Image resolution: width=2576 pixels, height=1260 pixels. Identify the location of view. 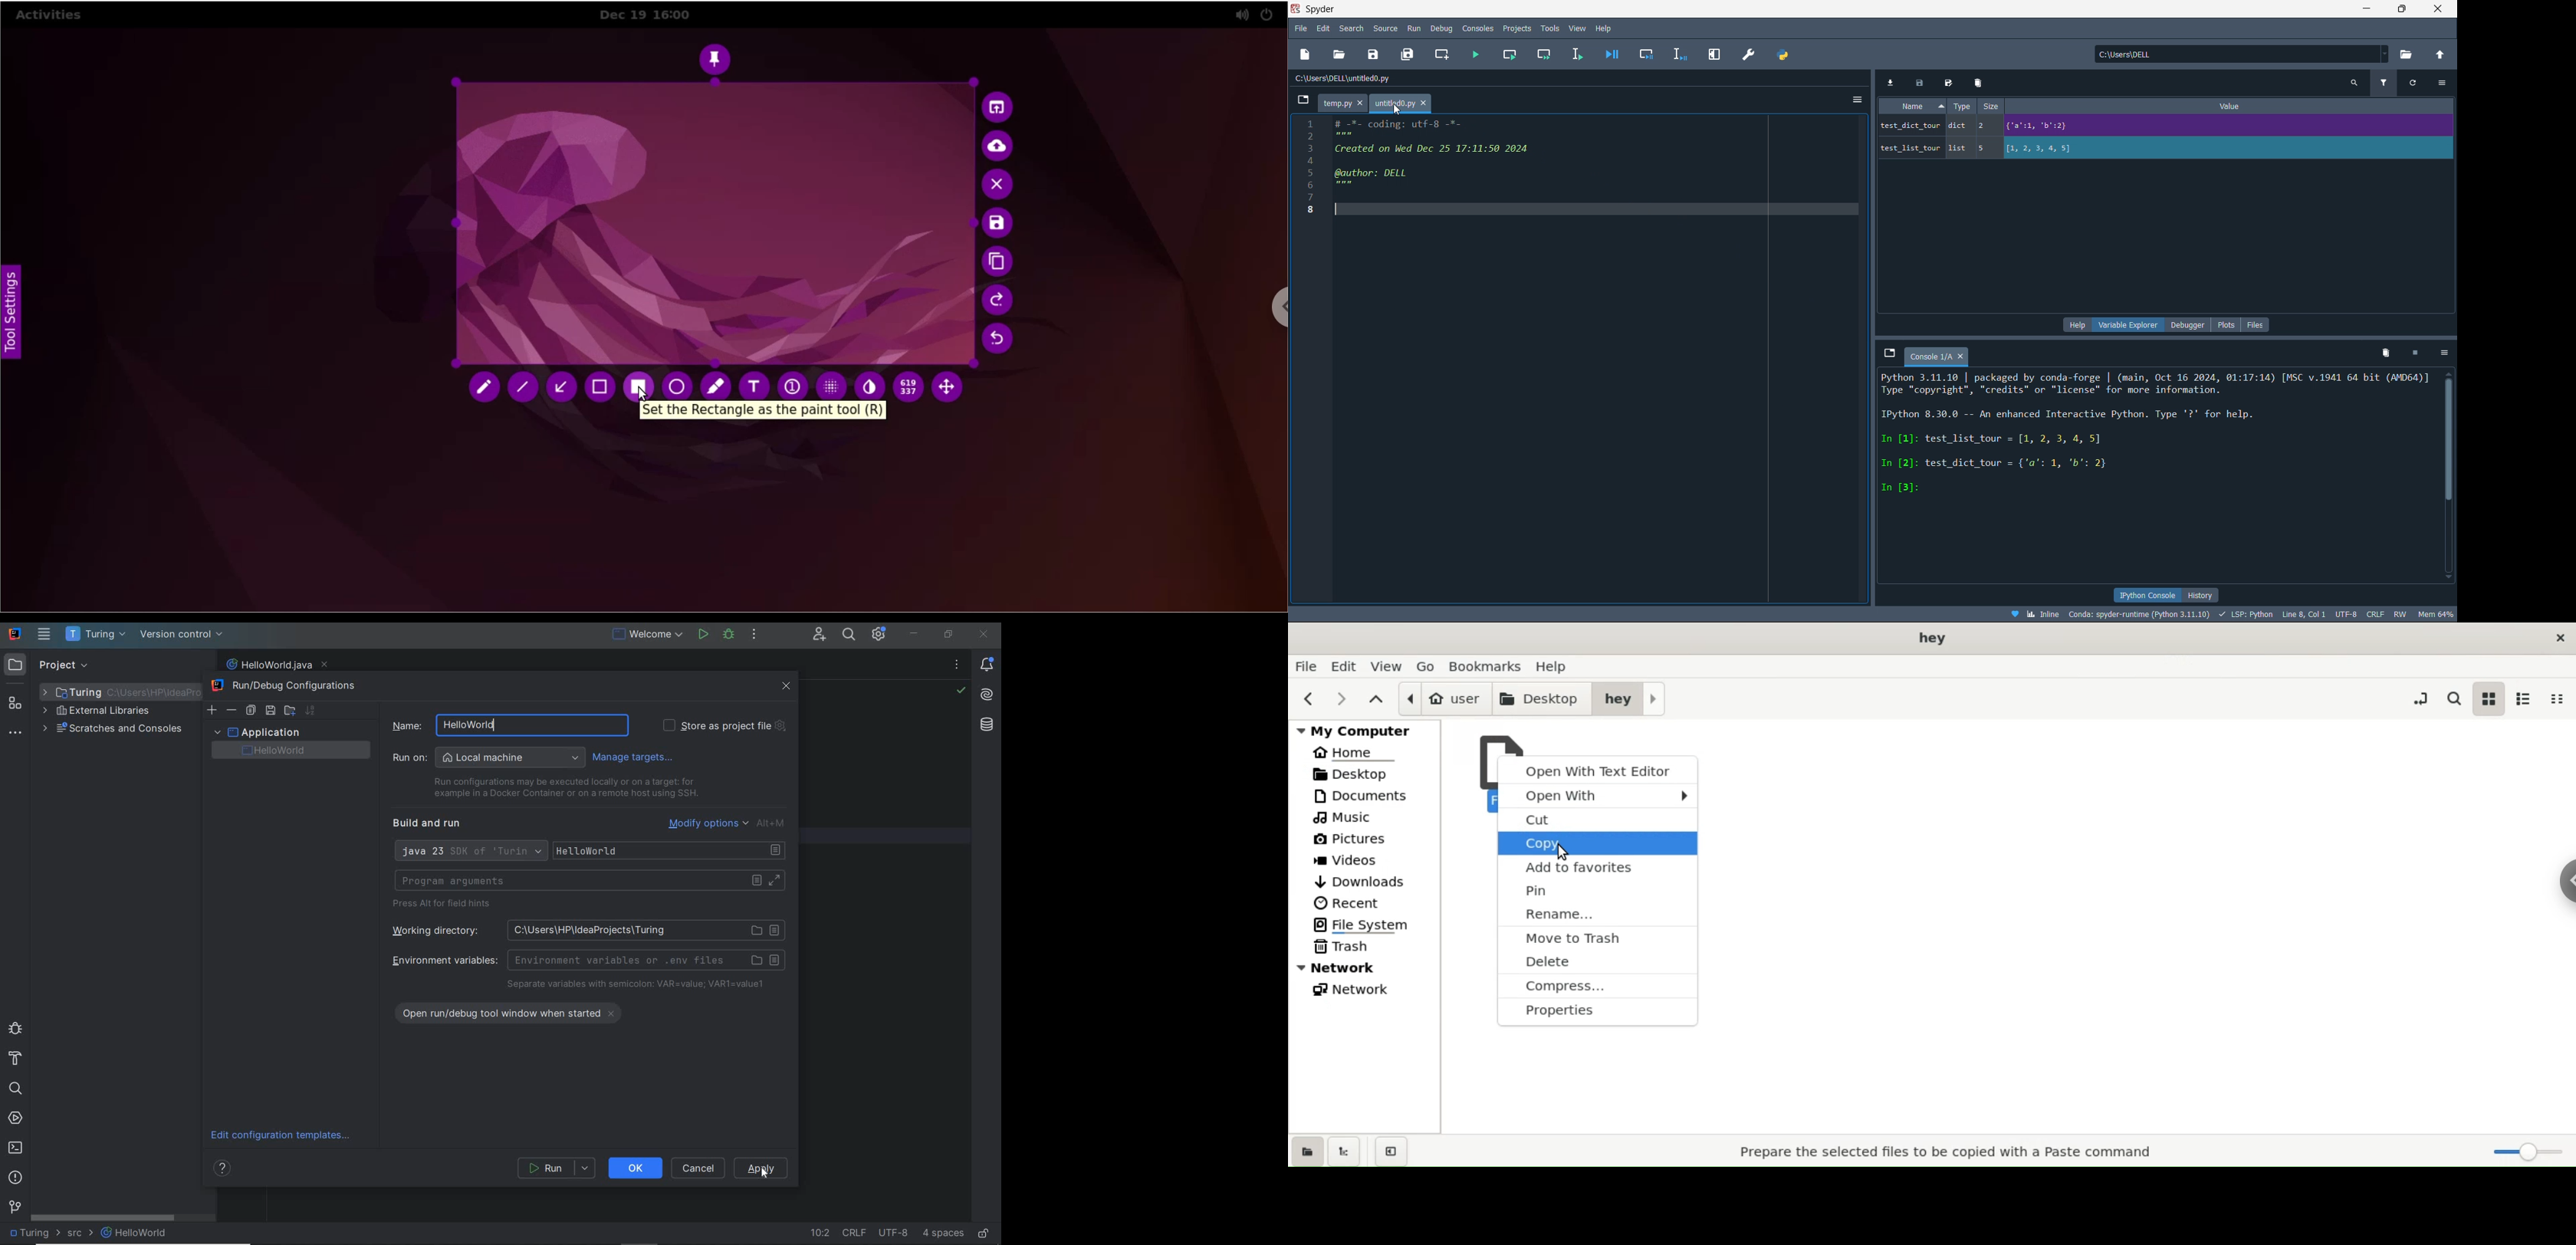
(1577, 27).